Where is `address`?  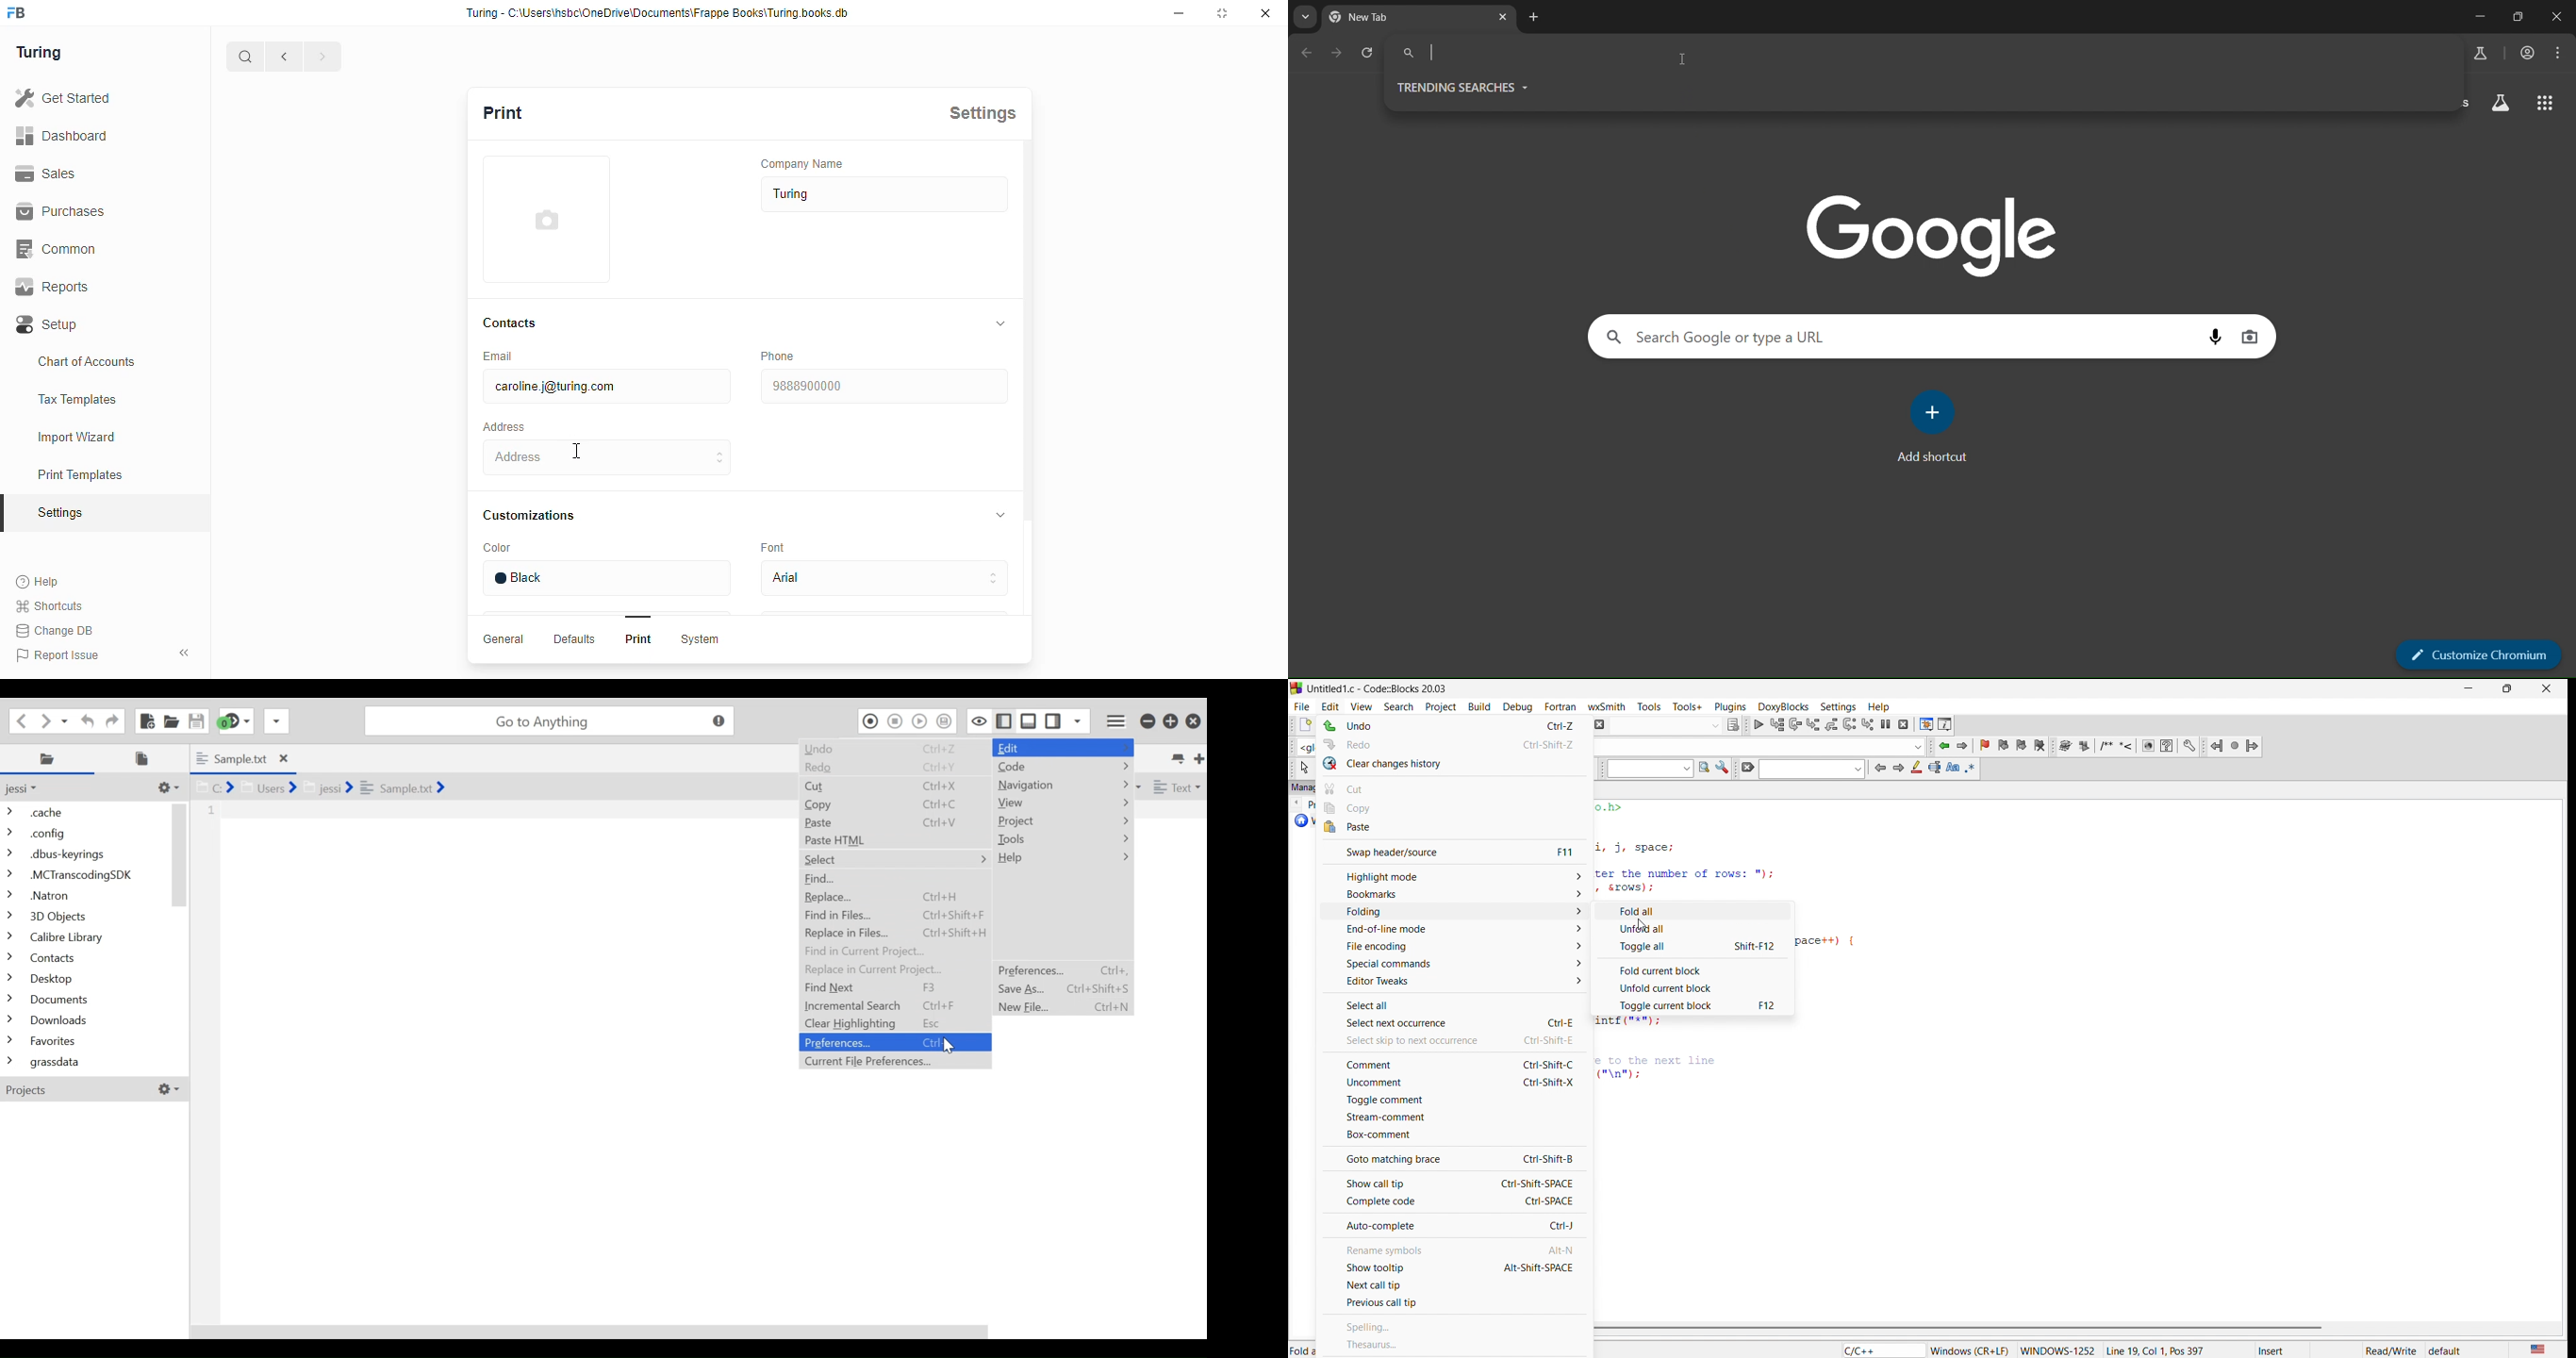 address is located at coordinates (606, 457).